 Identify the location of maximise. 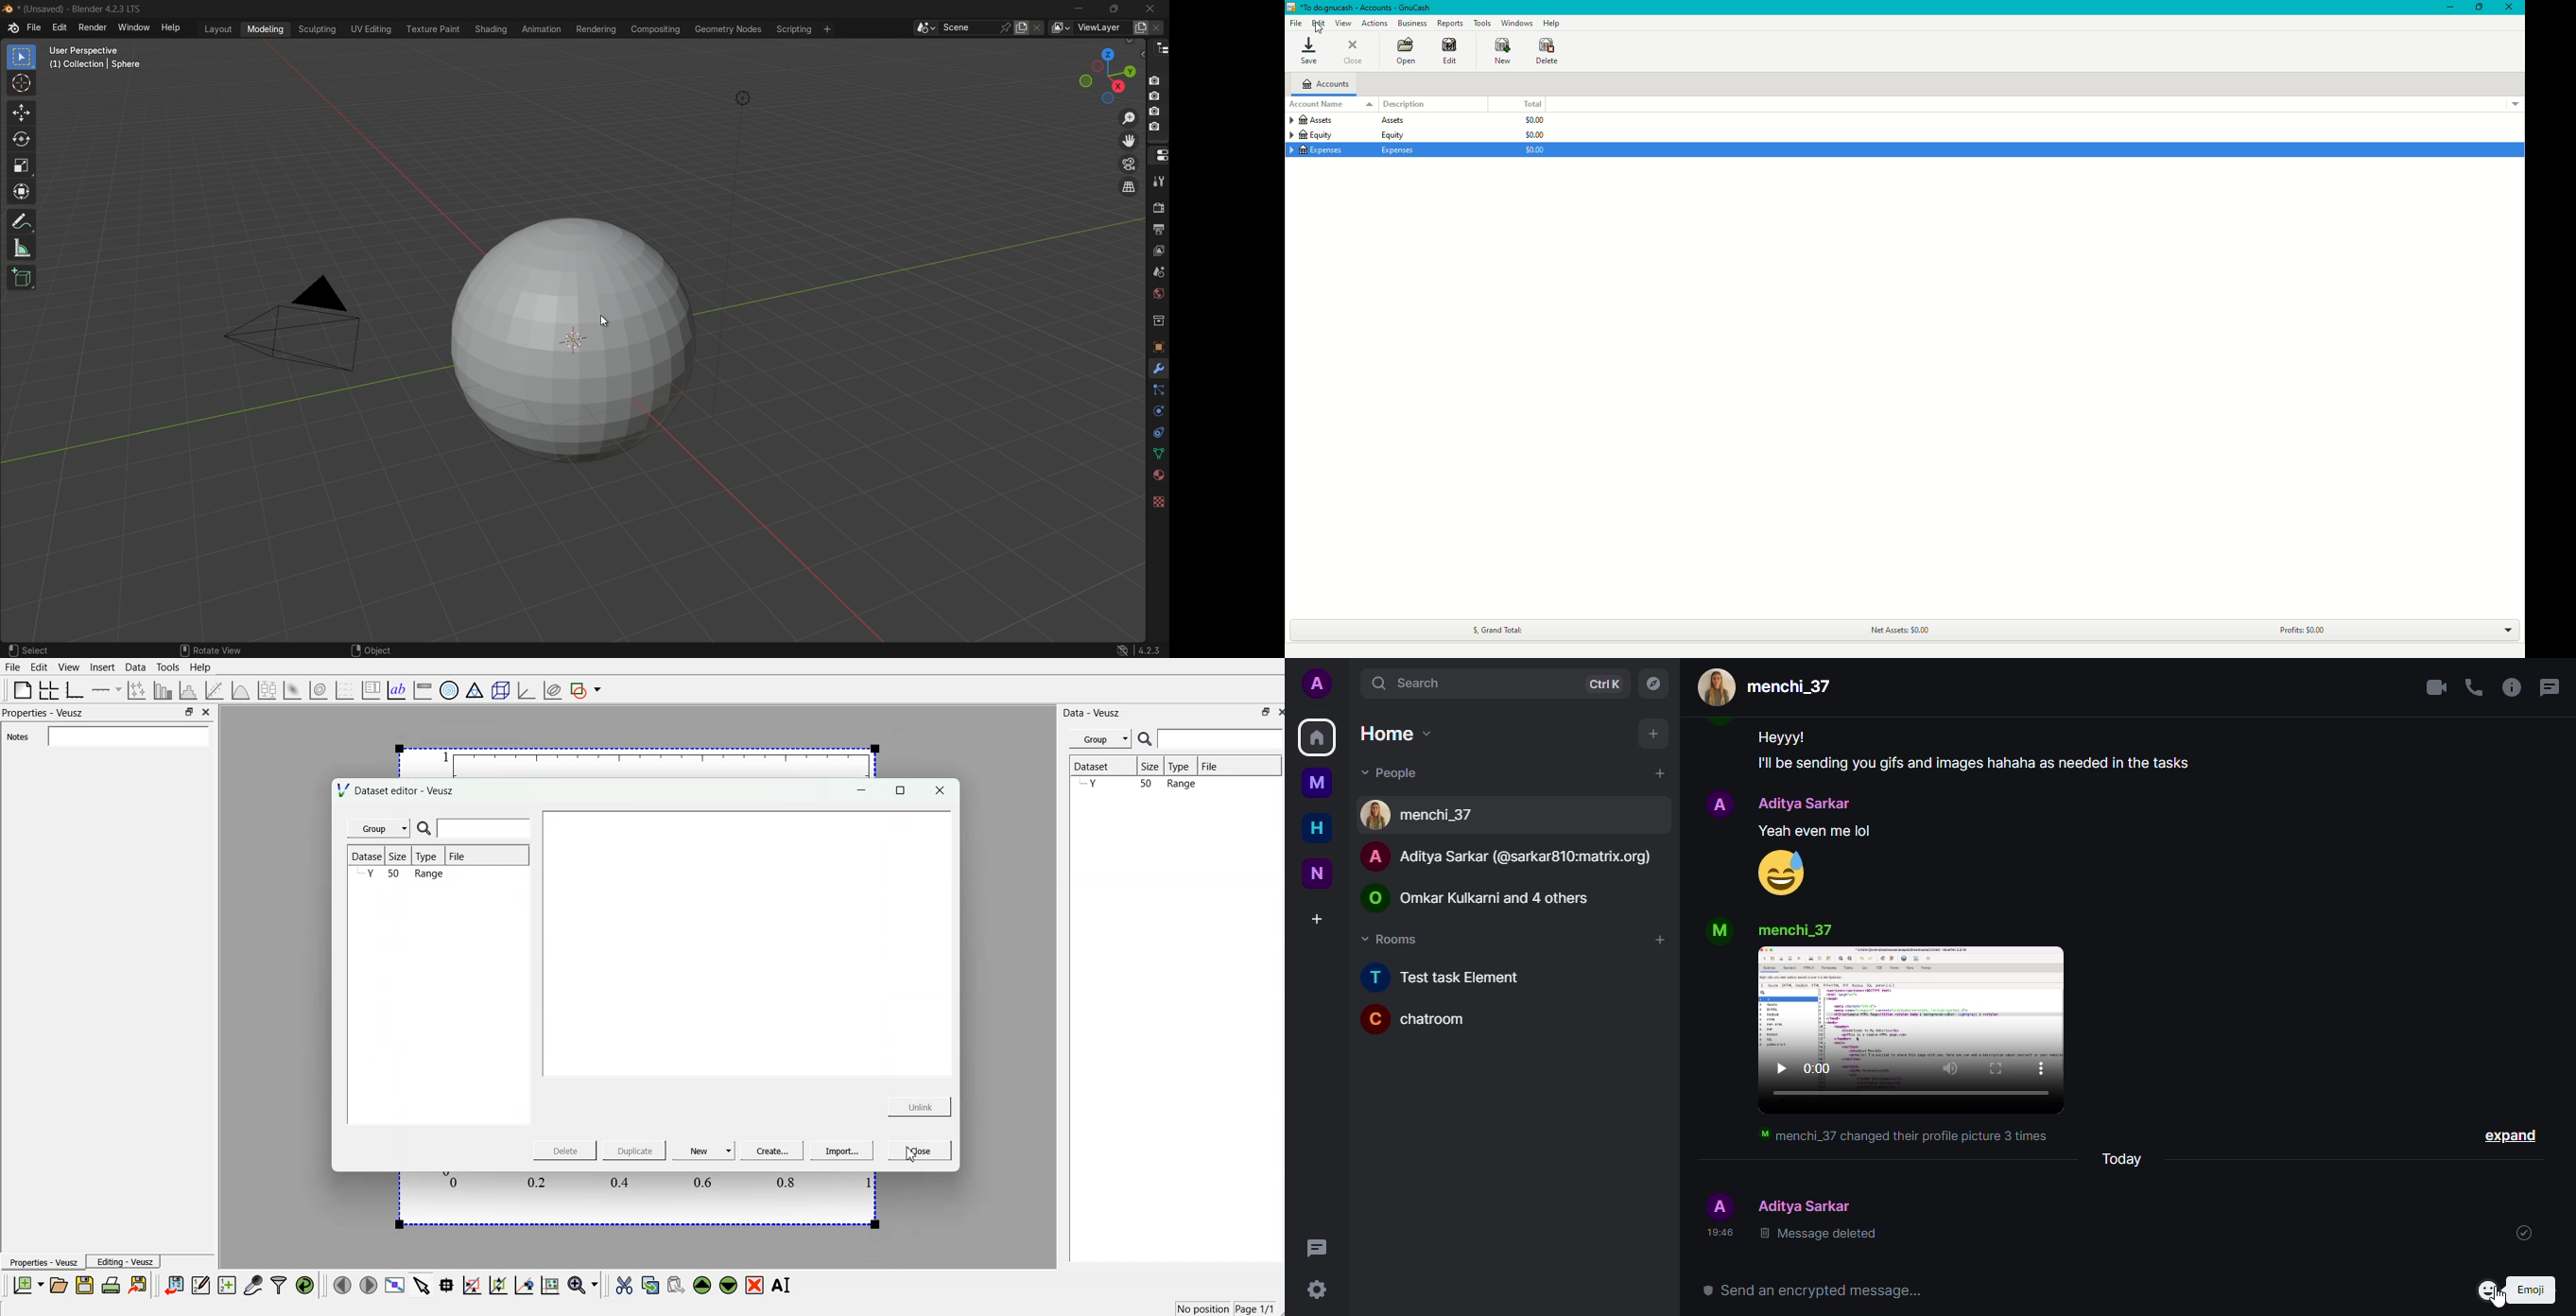
(901, 790).